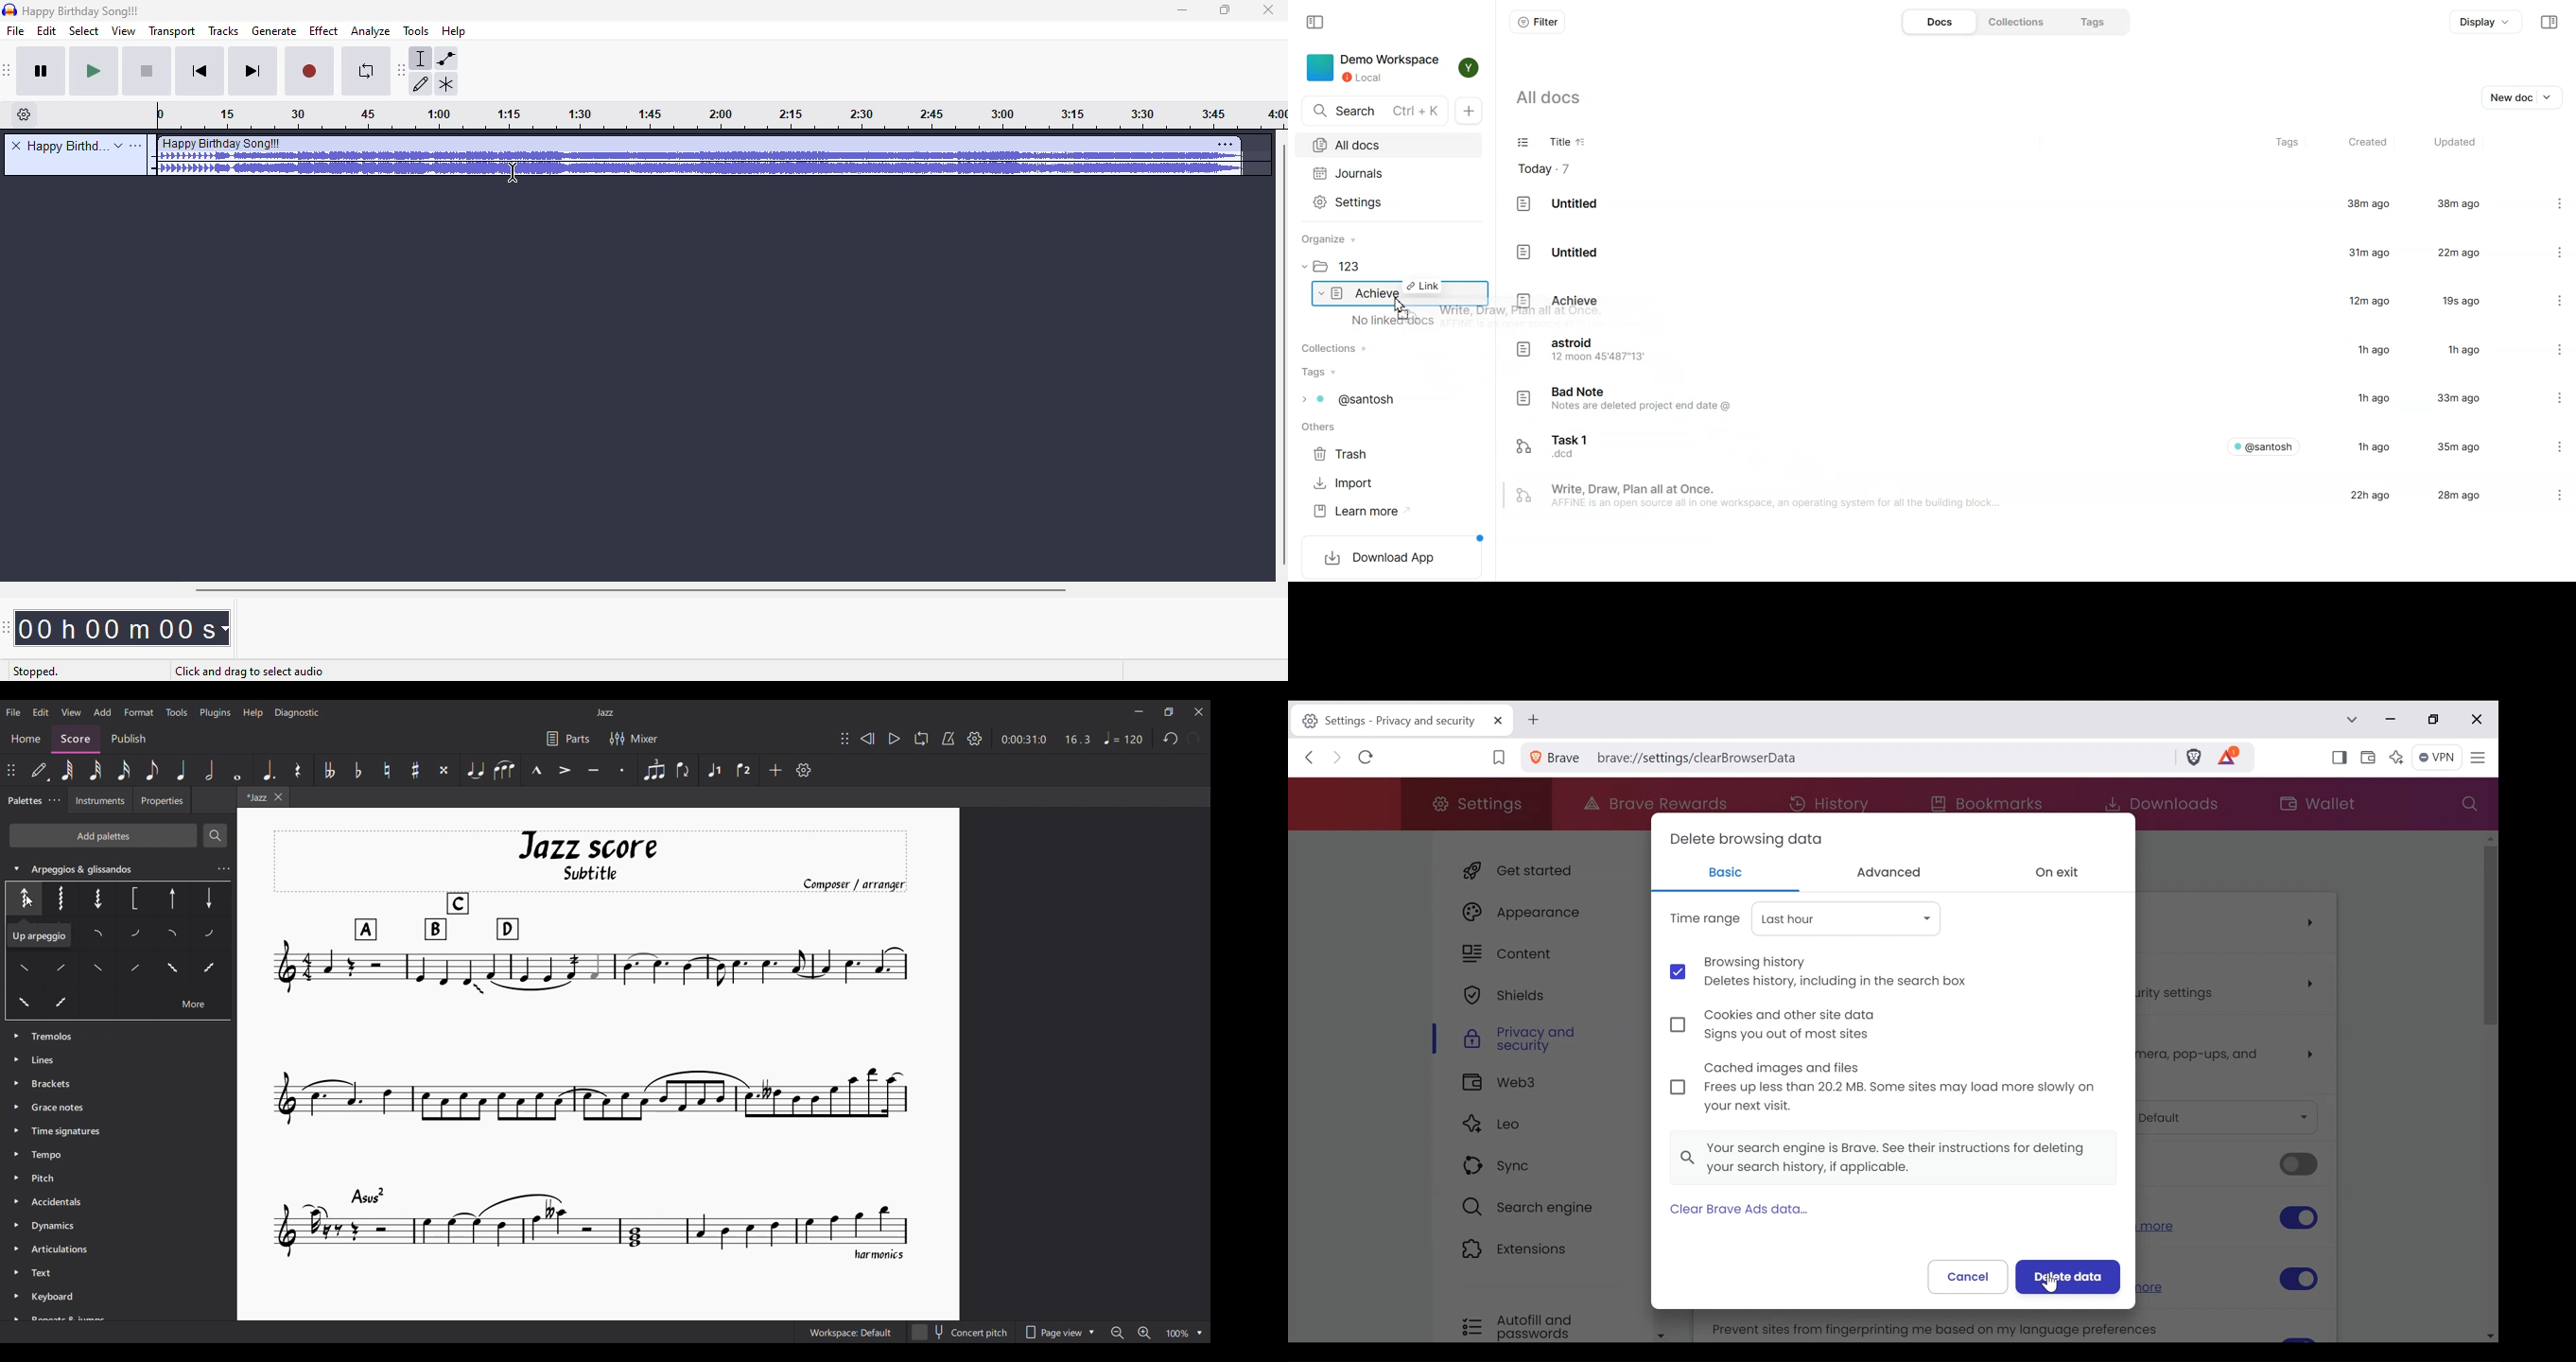 The image size is (2576, 1372). What do you see at coordinates (35, 936) in the screenshot?
I see `` at bounding box center [35, 936].